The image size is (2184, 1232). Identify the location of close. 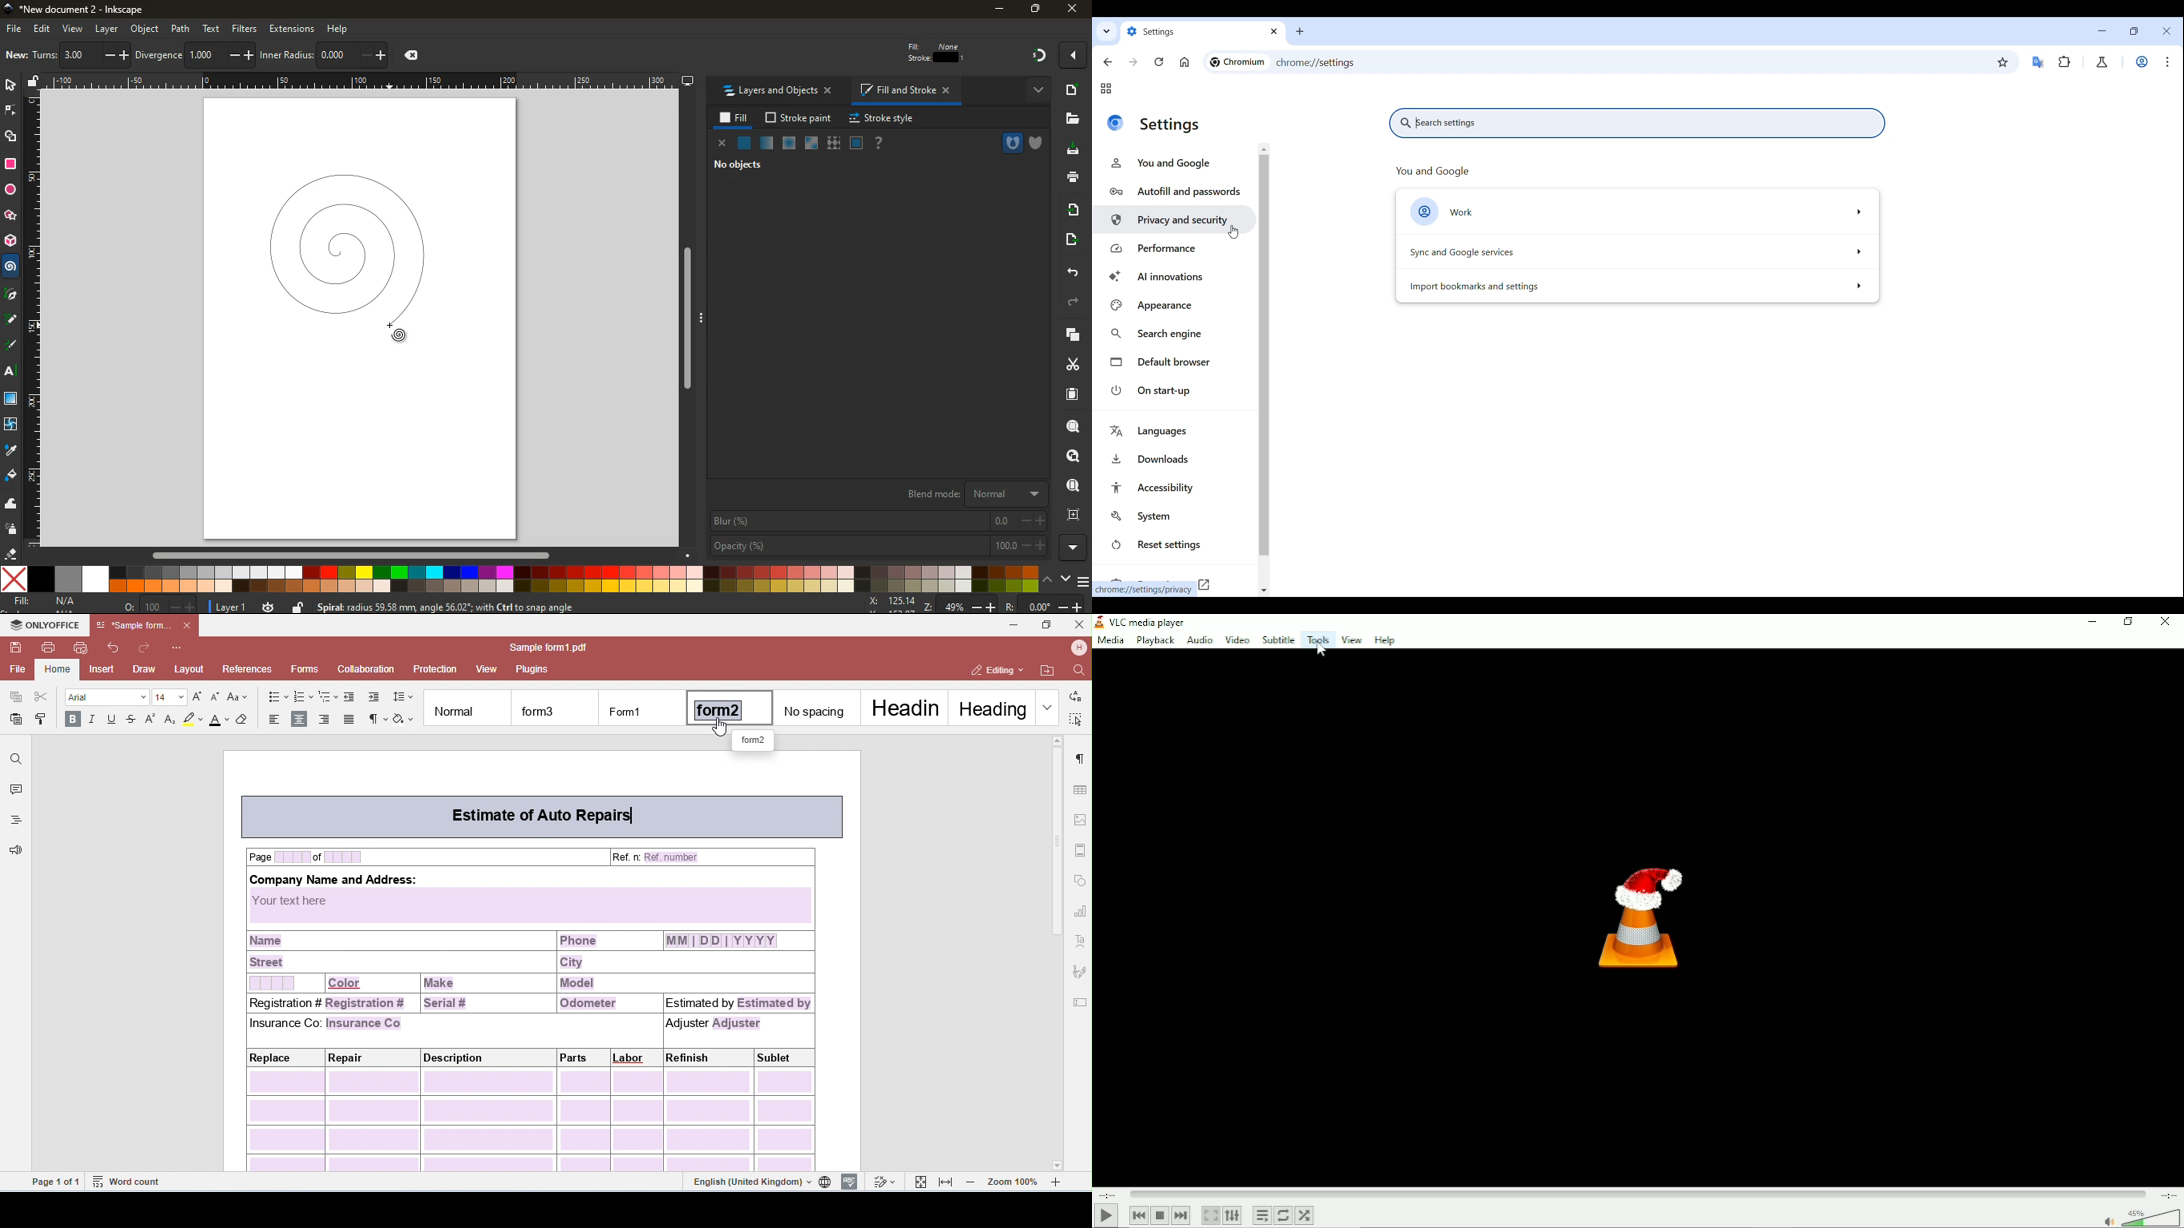
(1274, 30).